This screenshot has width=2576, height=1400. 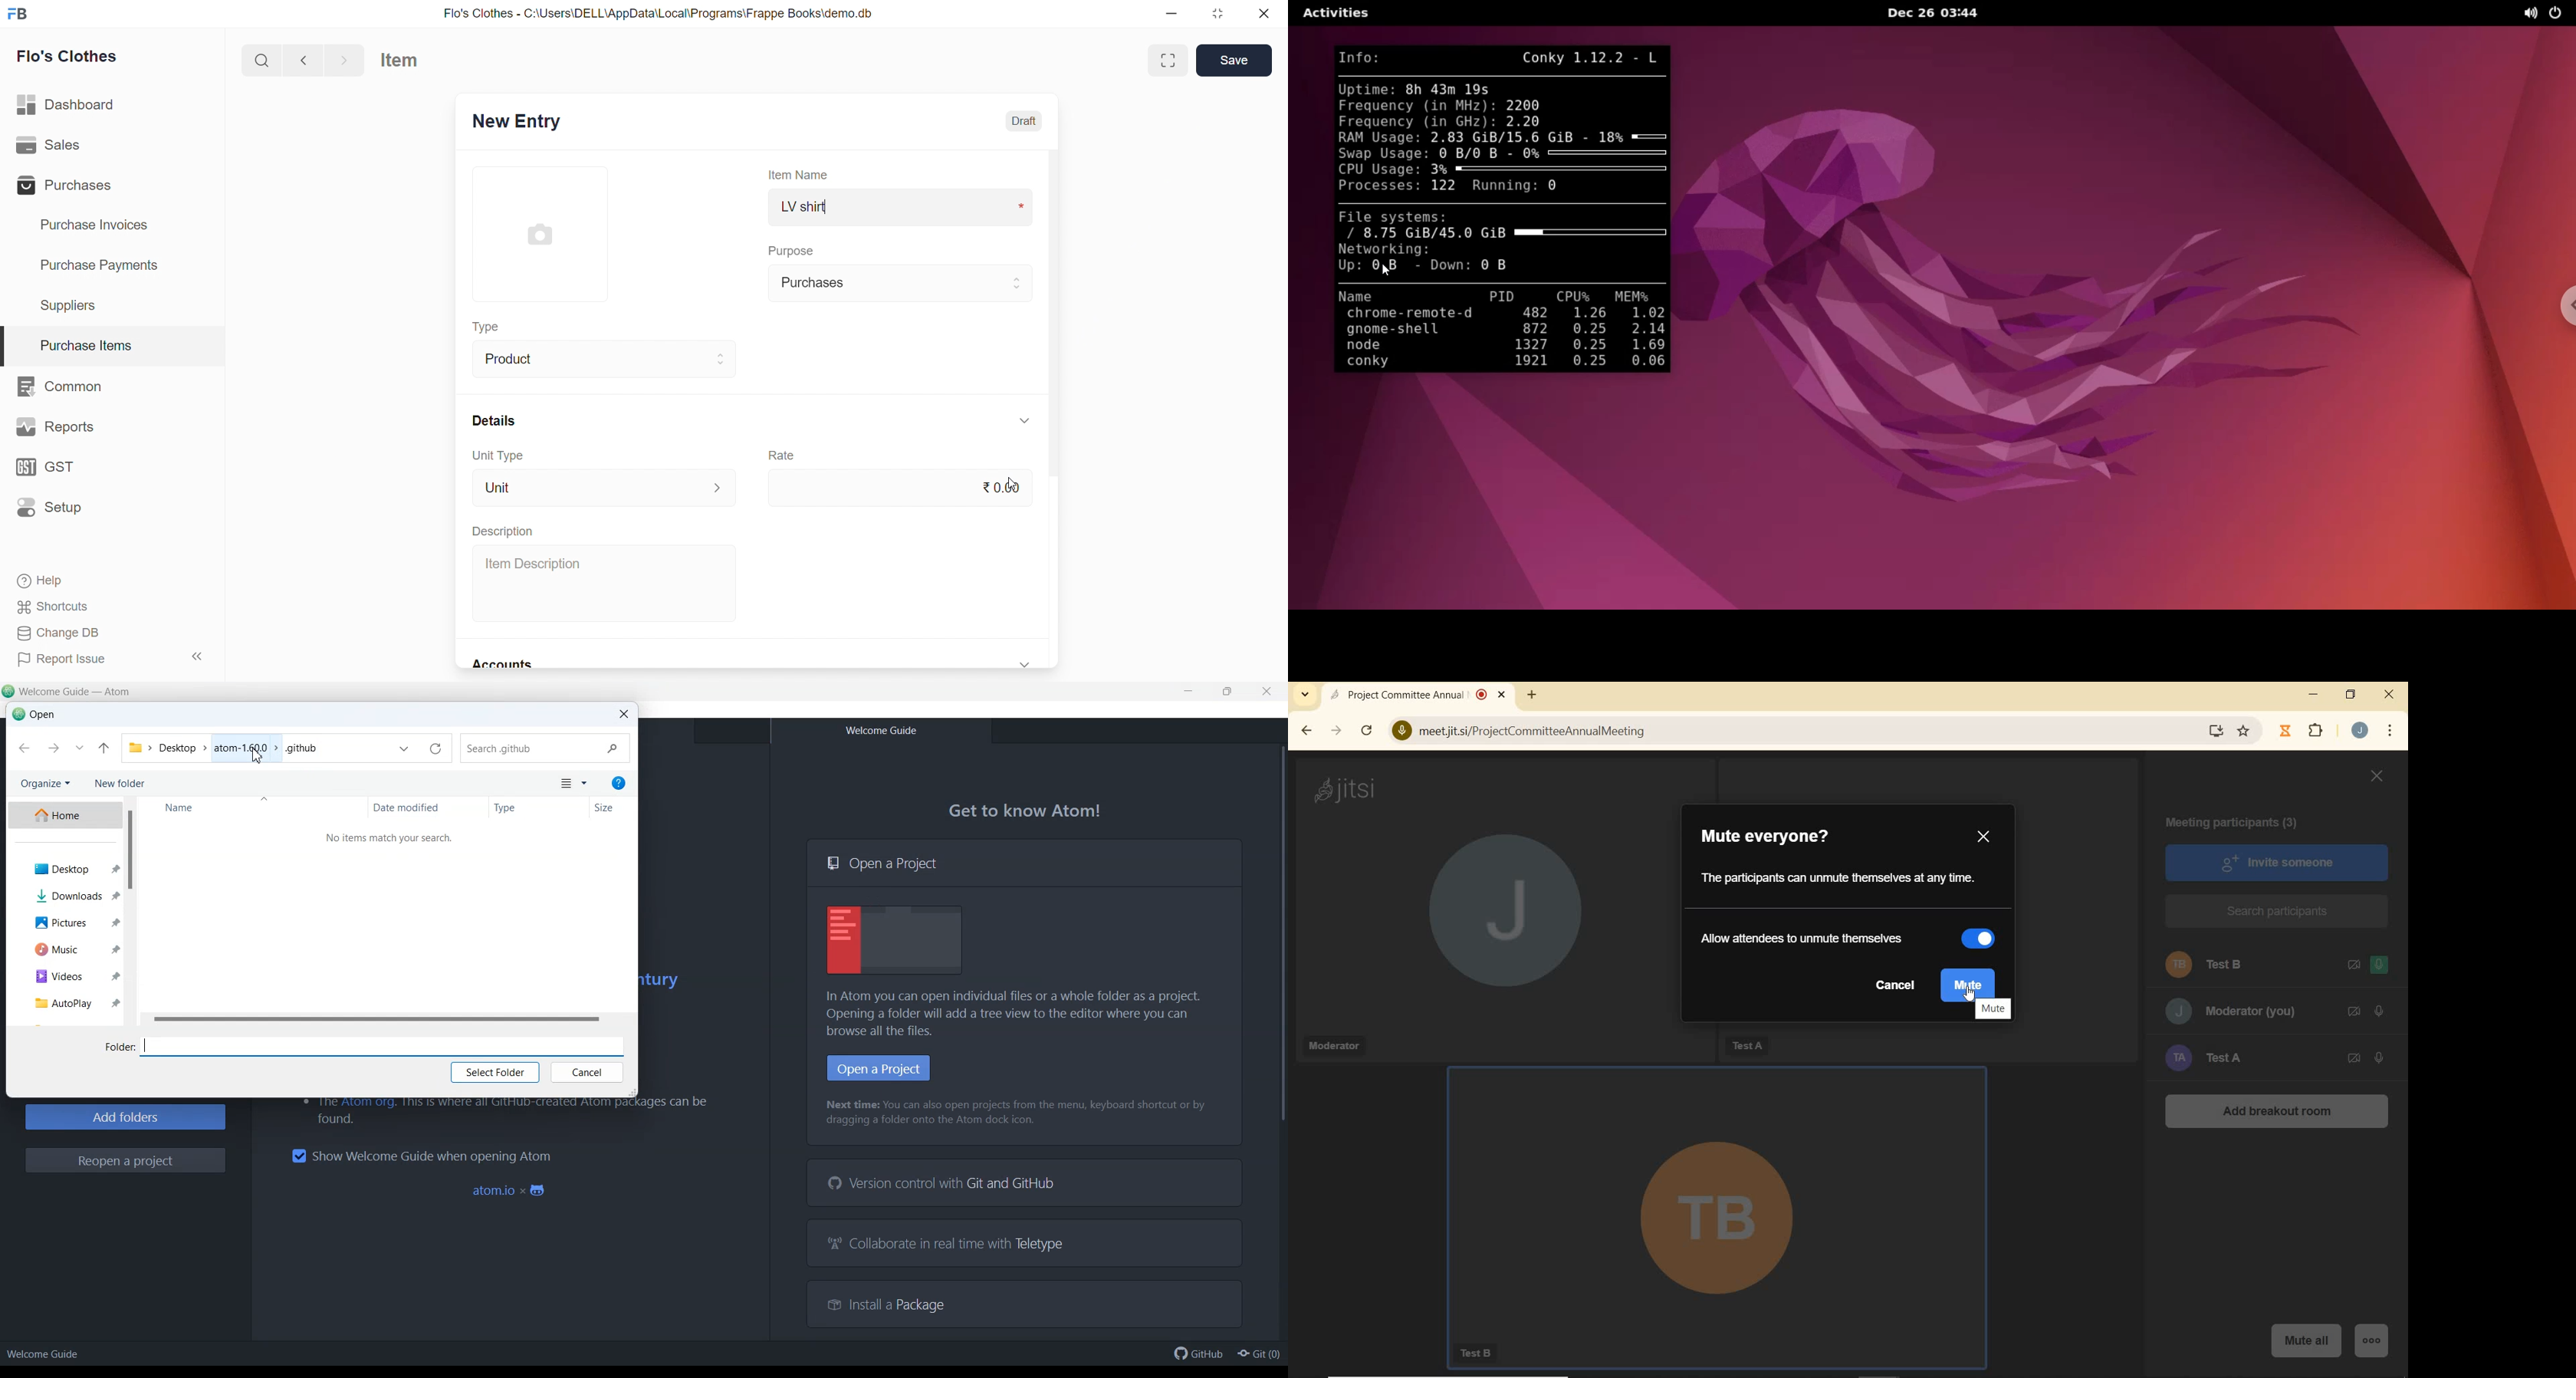 What do you see at coordinates (492, 328) in the screenshot?
I see `Type` at bounding box center [492, 328].